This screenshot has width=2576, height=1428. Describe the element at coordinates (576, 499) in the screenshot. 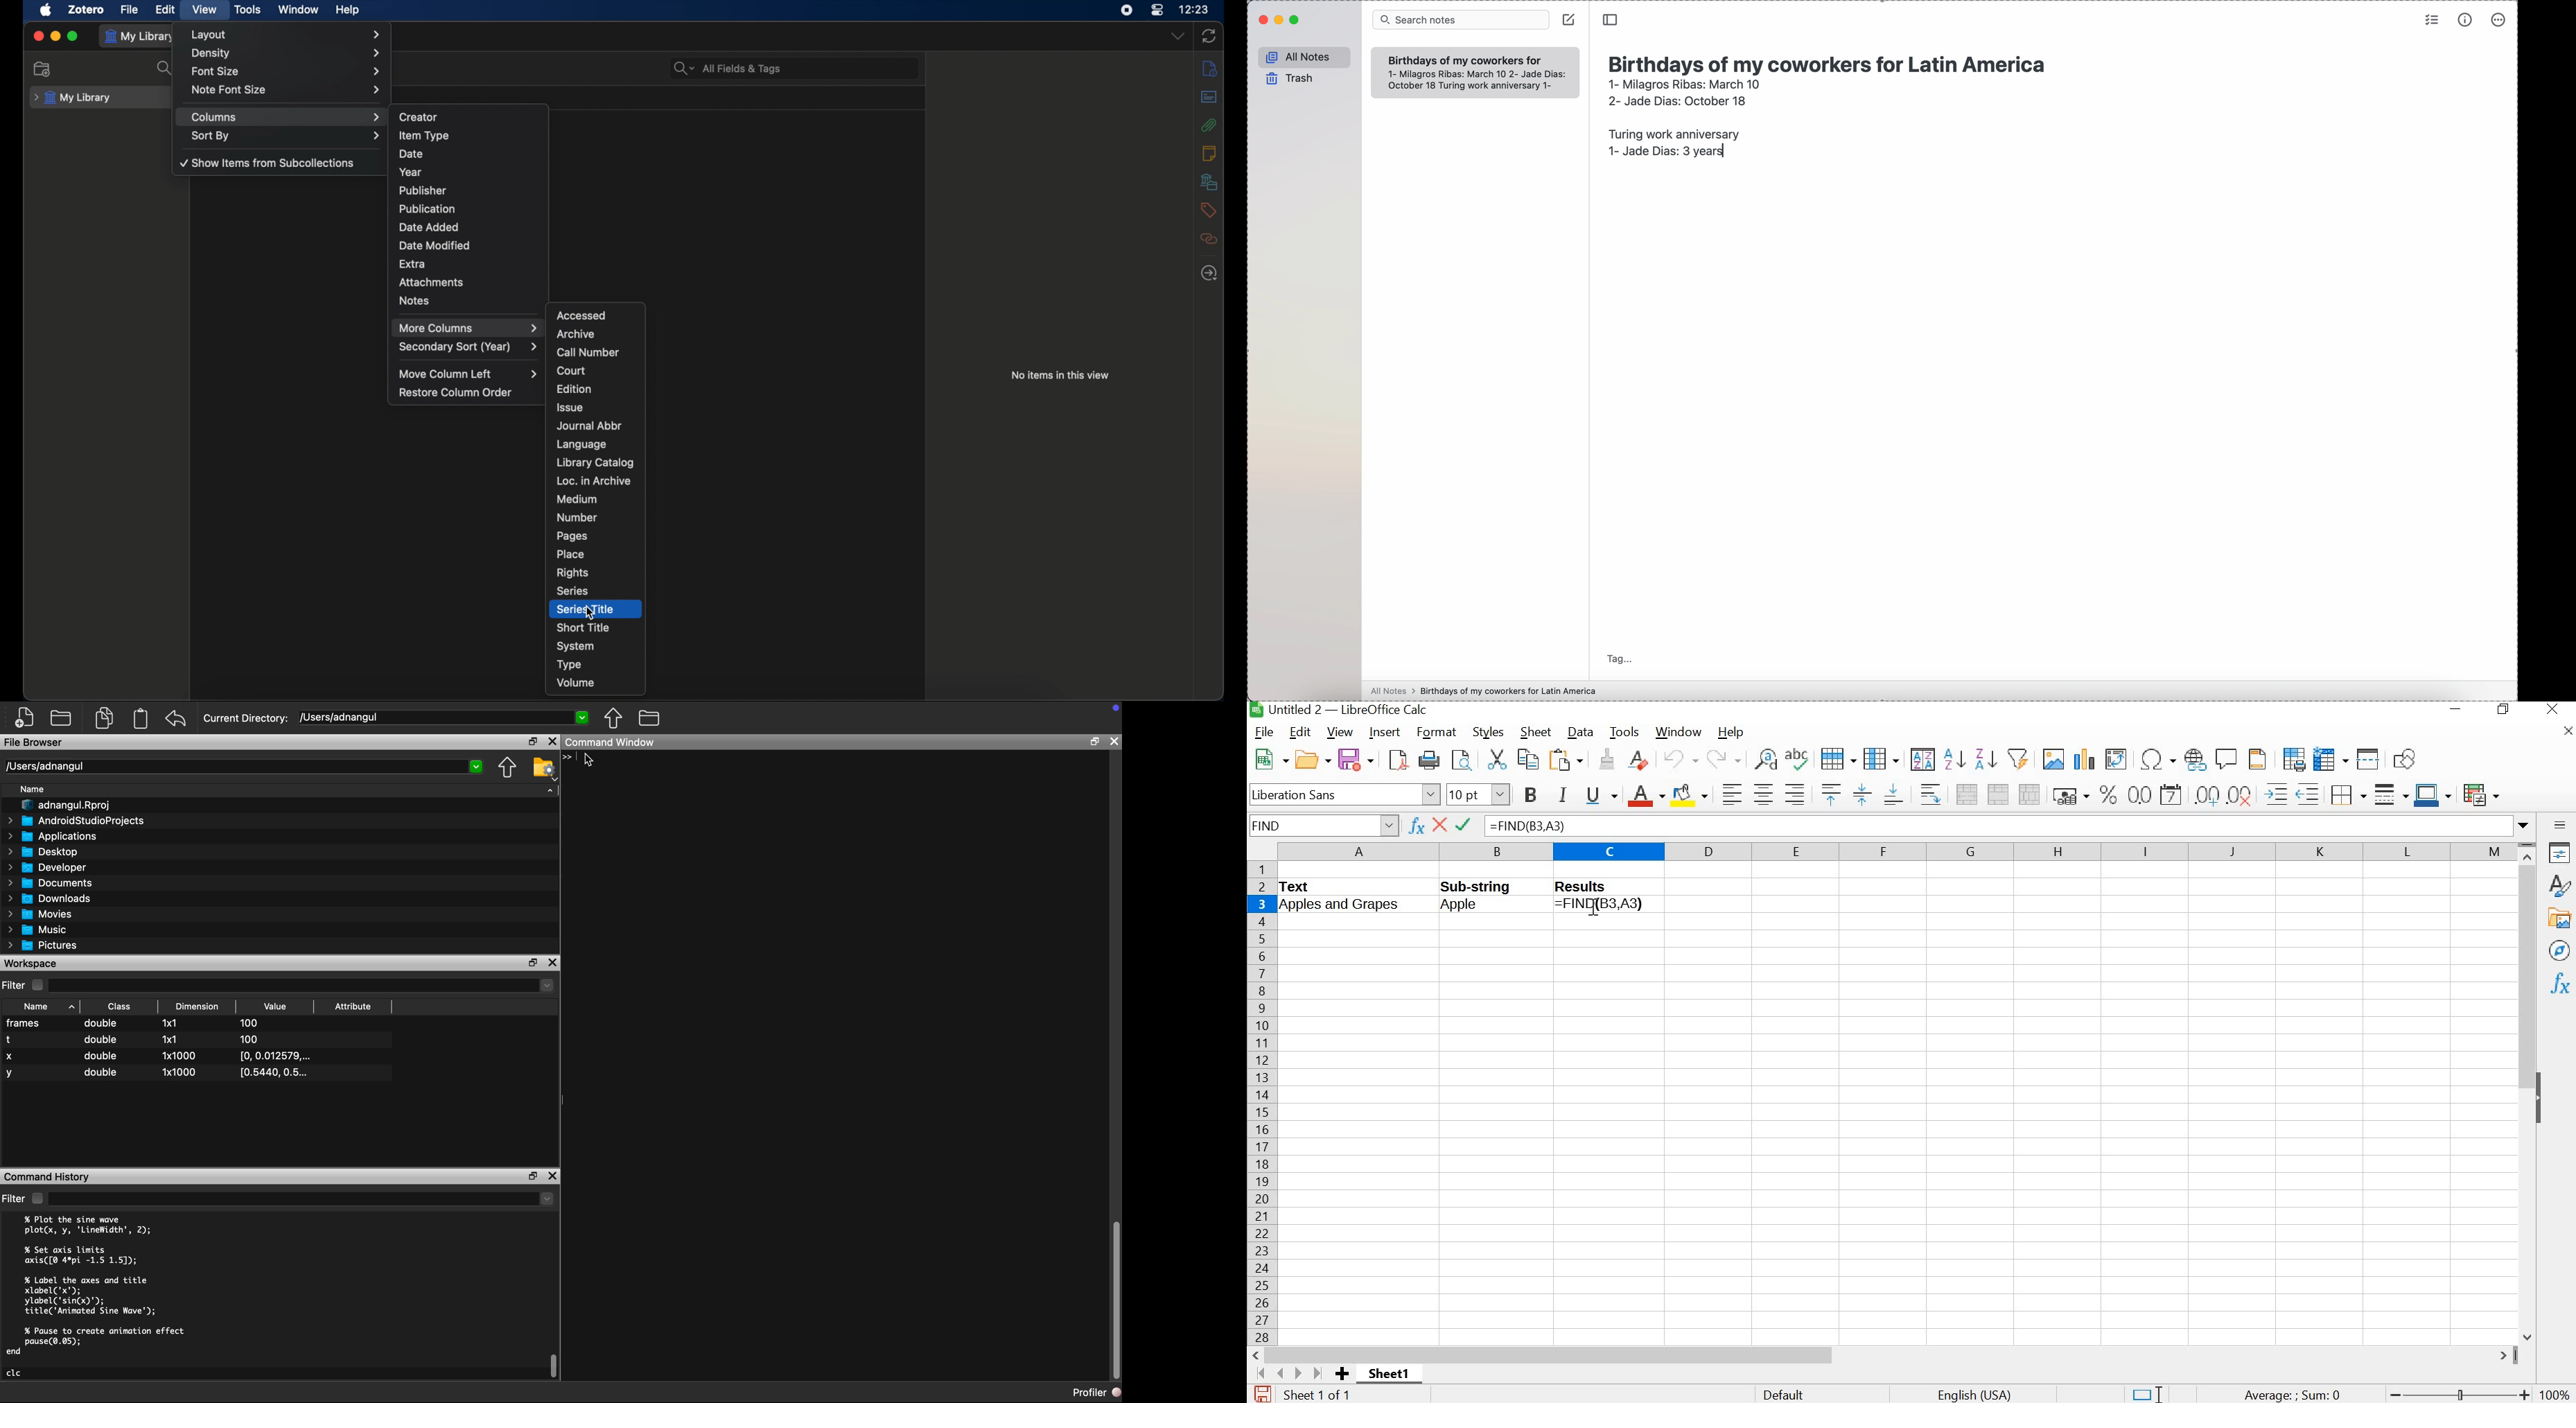

I see `medium` at that location.